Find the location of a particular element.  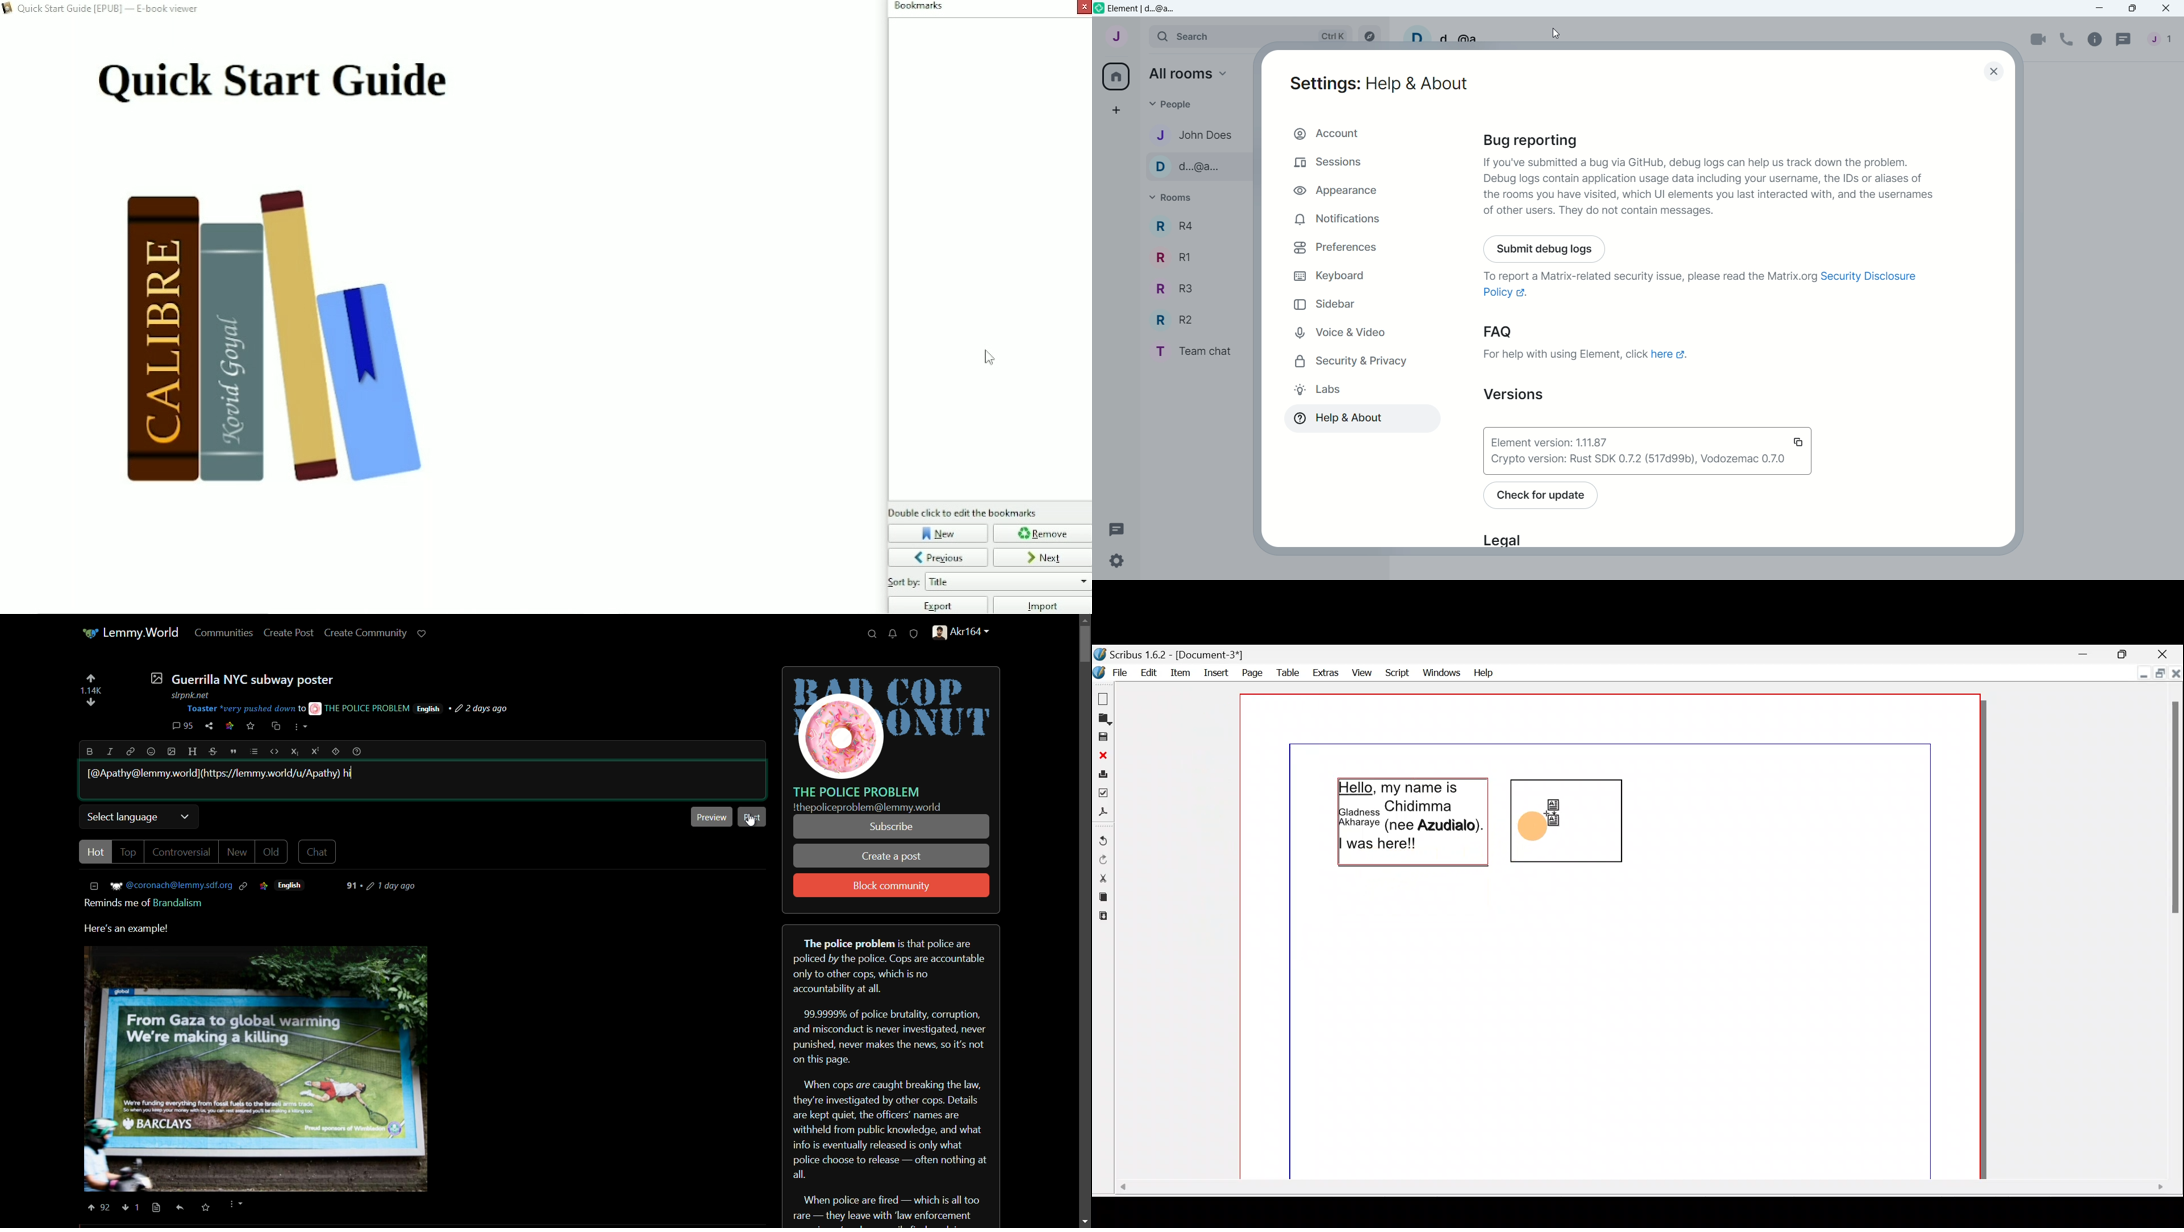

Voice call is located at coordinates (2069, 38).